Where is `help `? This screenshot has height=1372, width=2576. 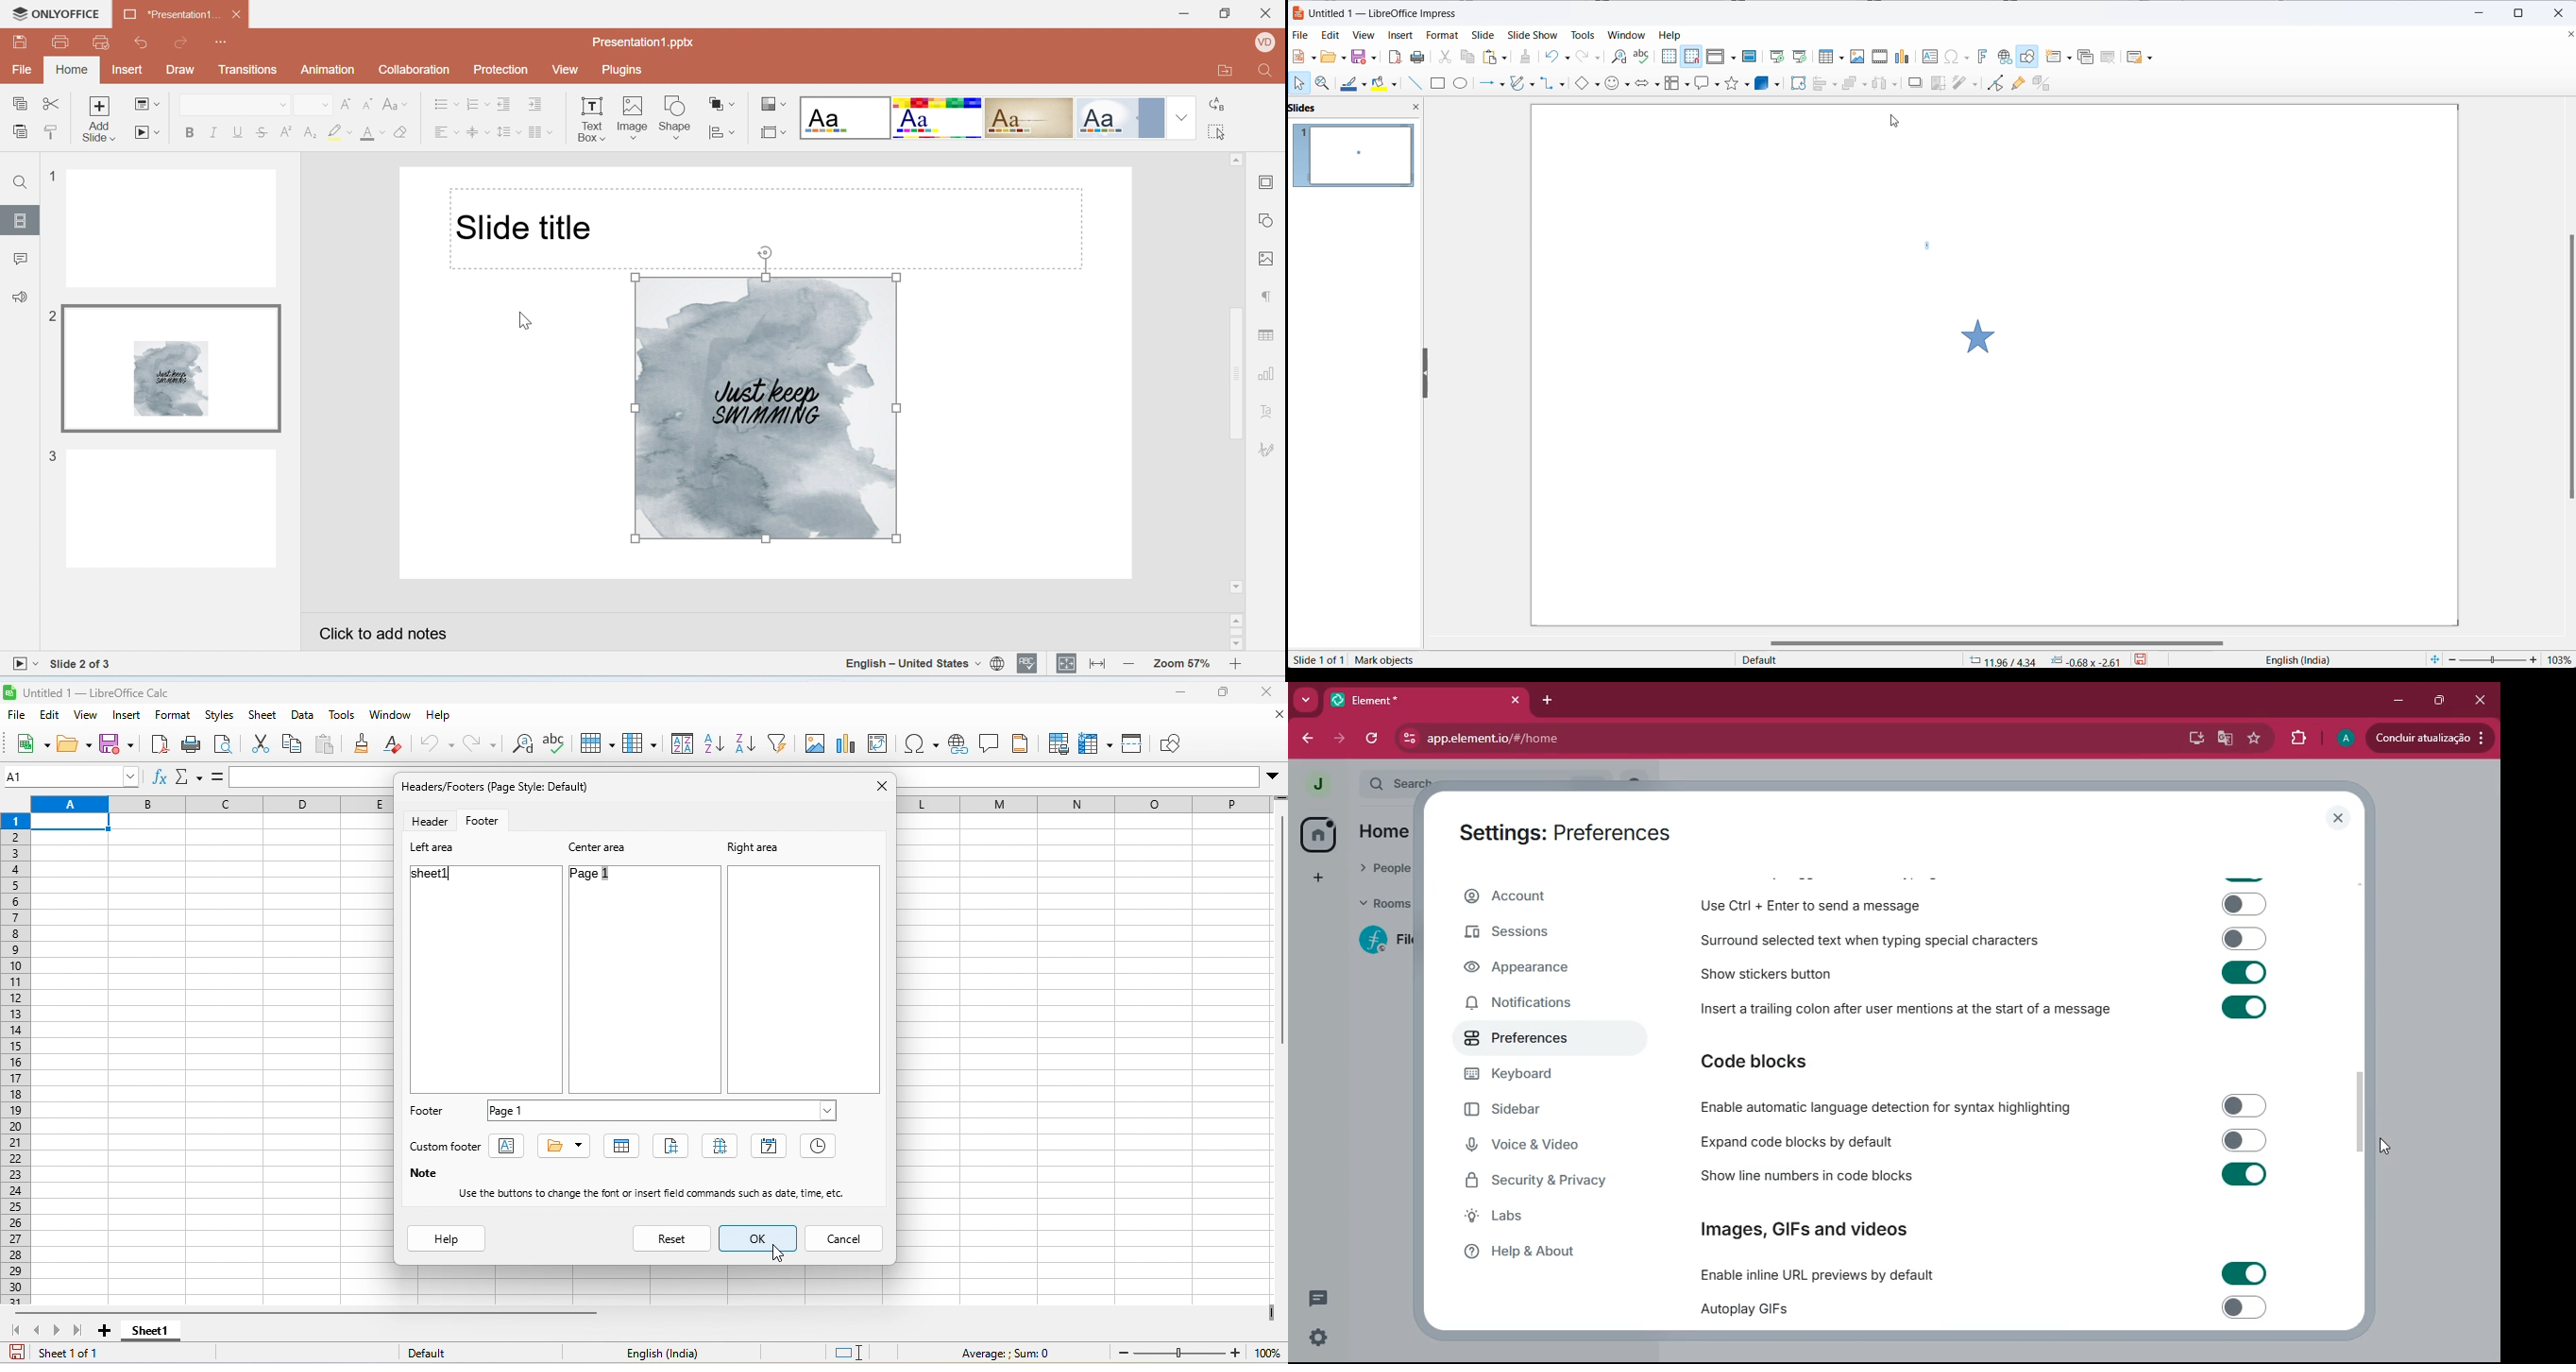
help  is located at coordinates (1539, 1252).